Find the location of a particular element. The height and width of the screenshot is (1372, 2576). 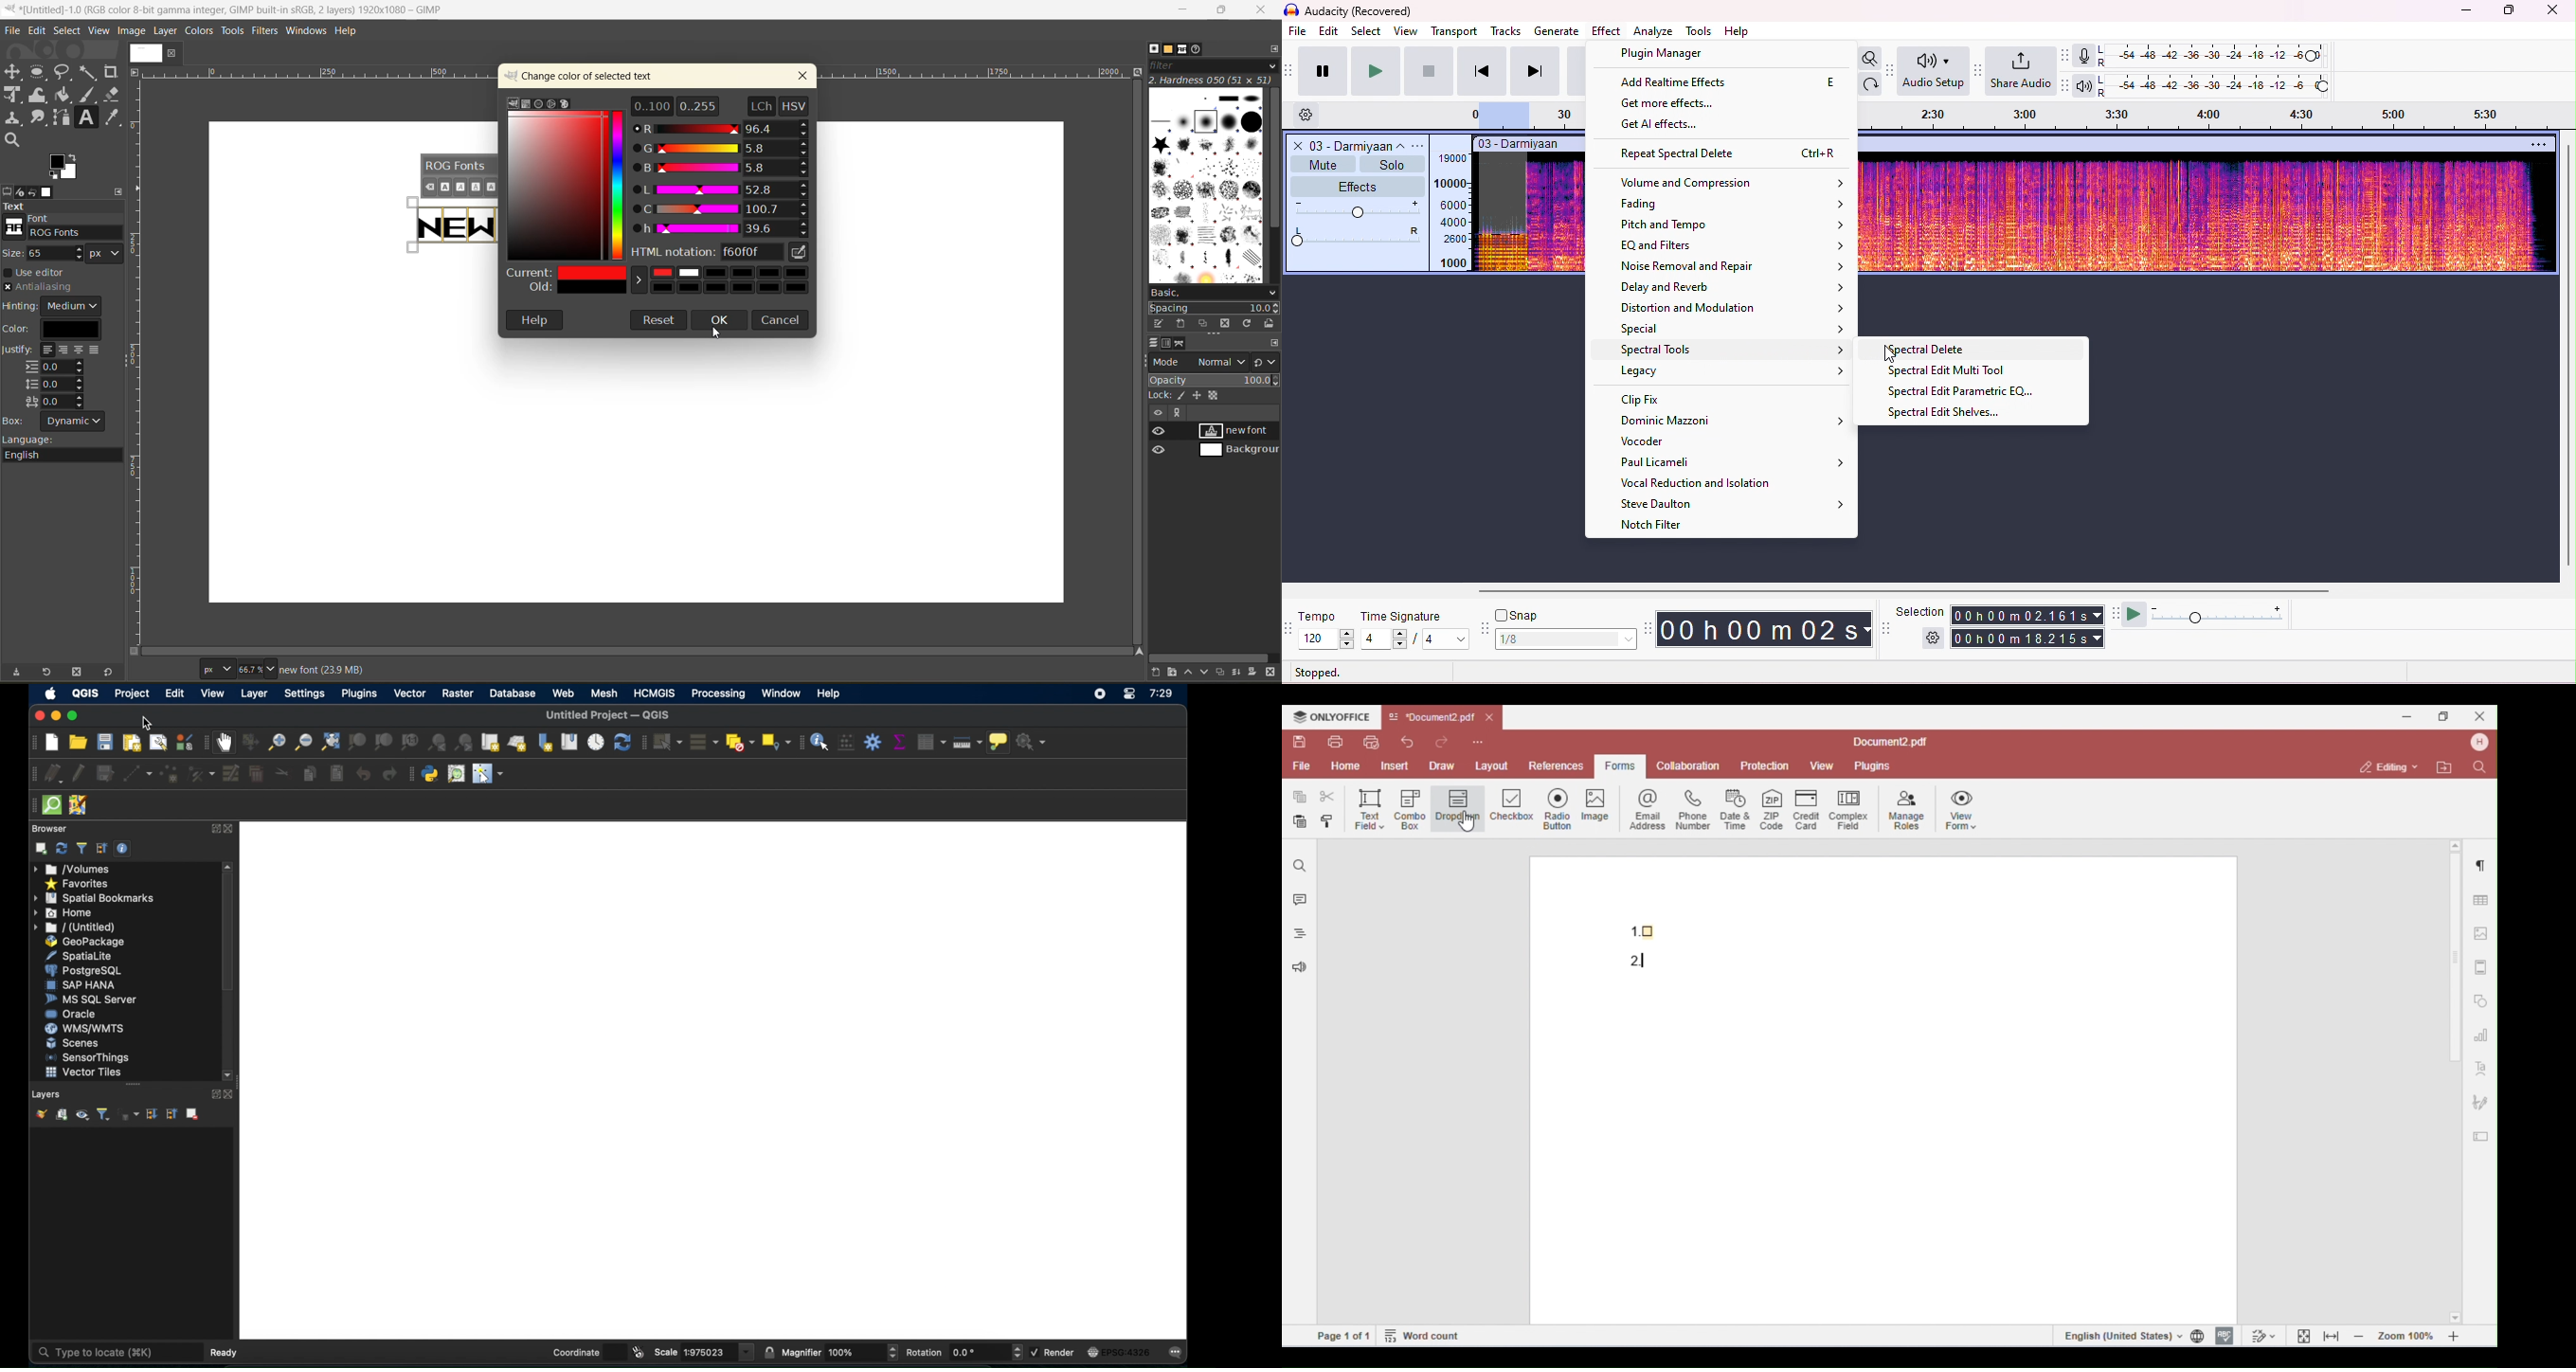

next is located at coordinates (1535, 71).